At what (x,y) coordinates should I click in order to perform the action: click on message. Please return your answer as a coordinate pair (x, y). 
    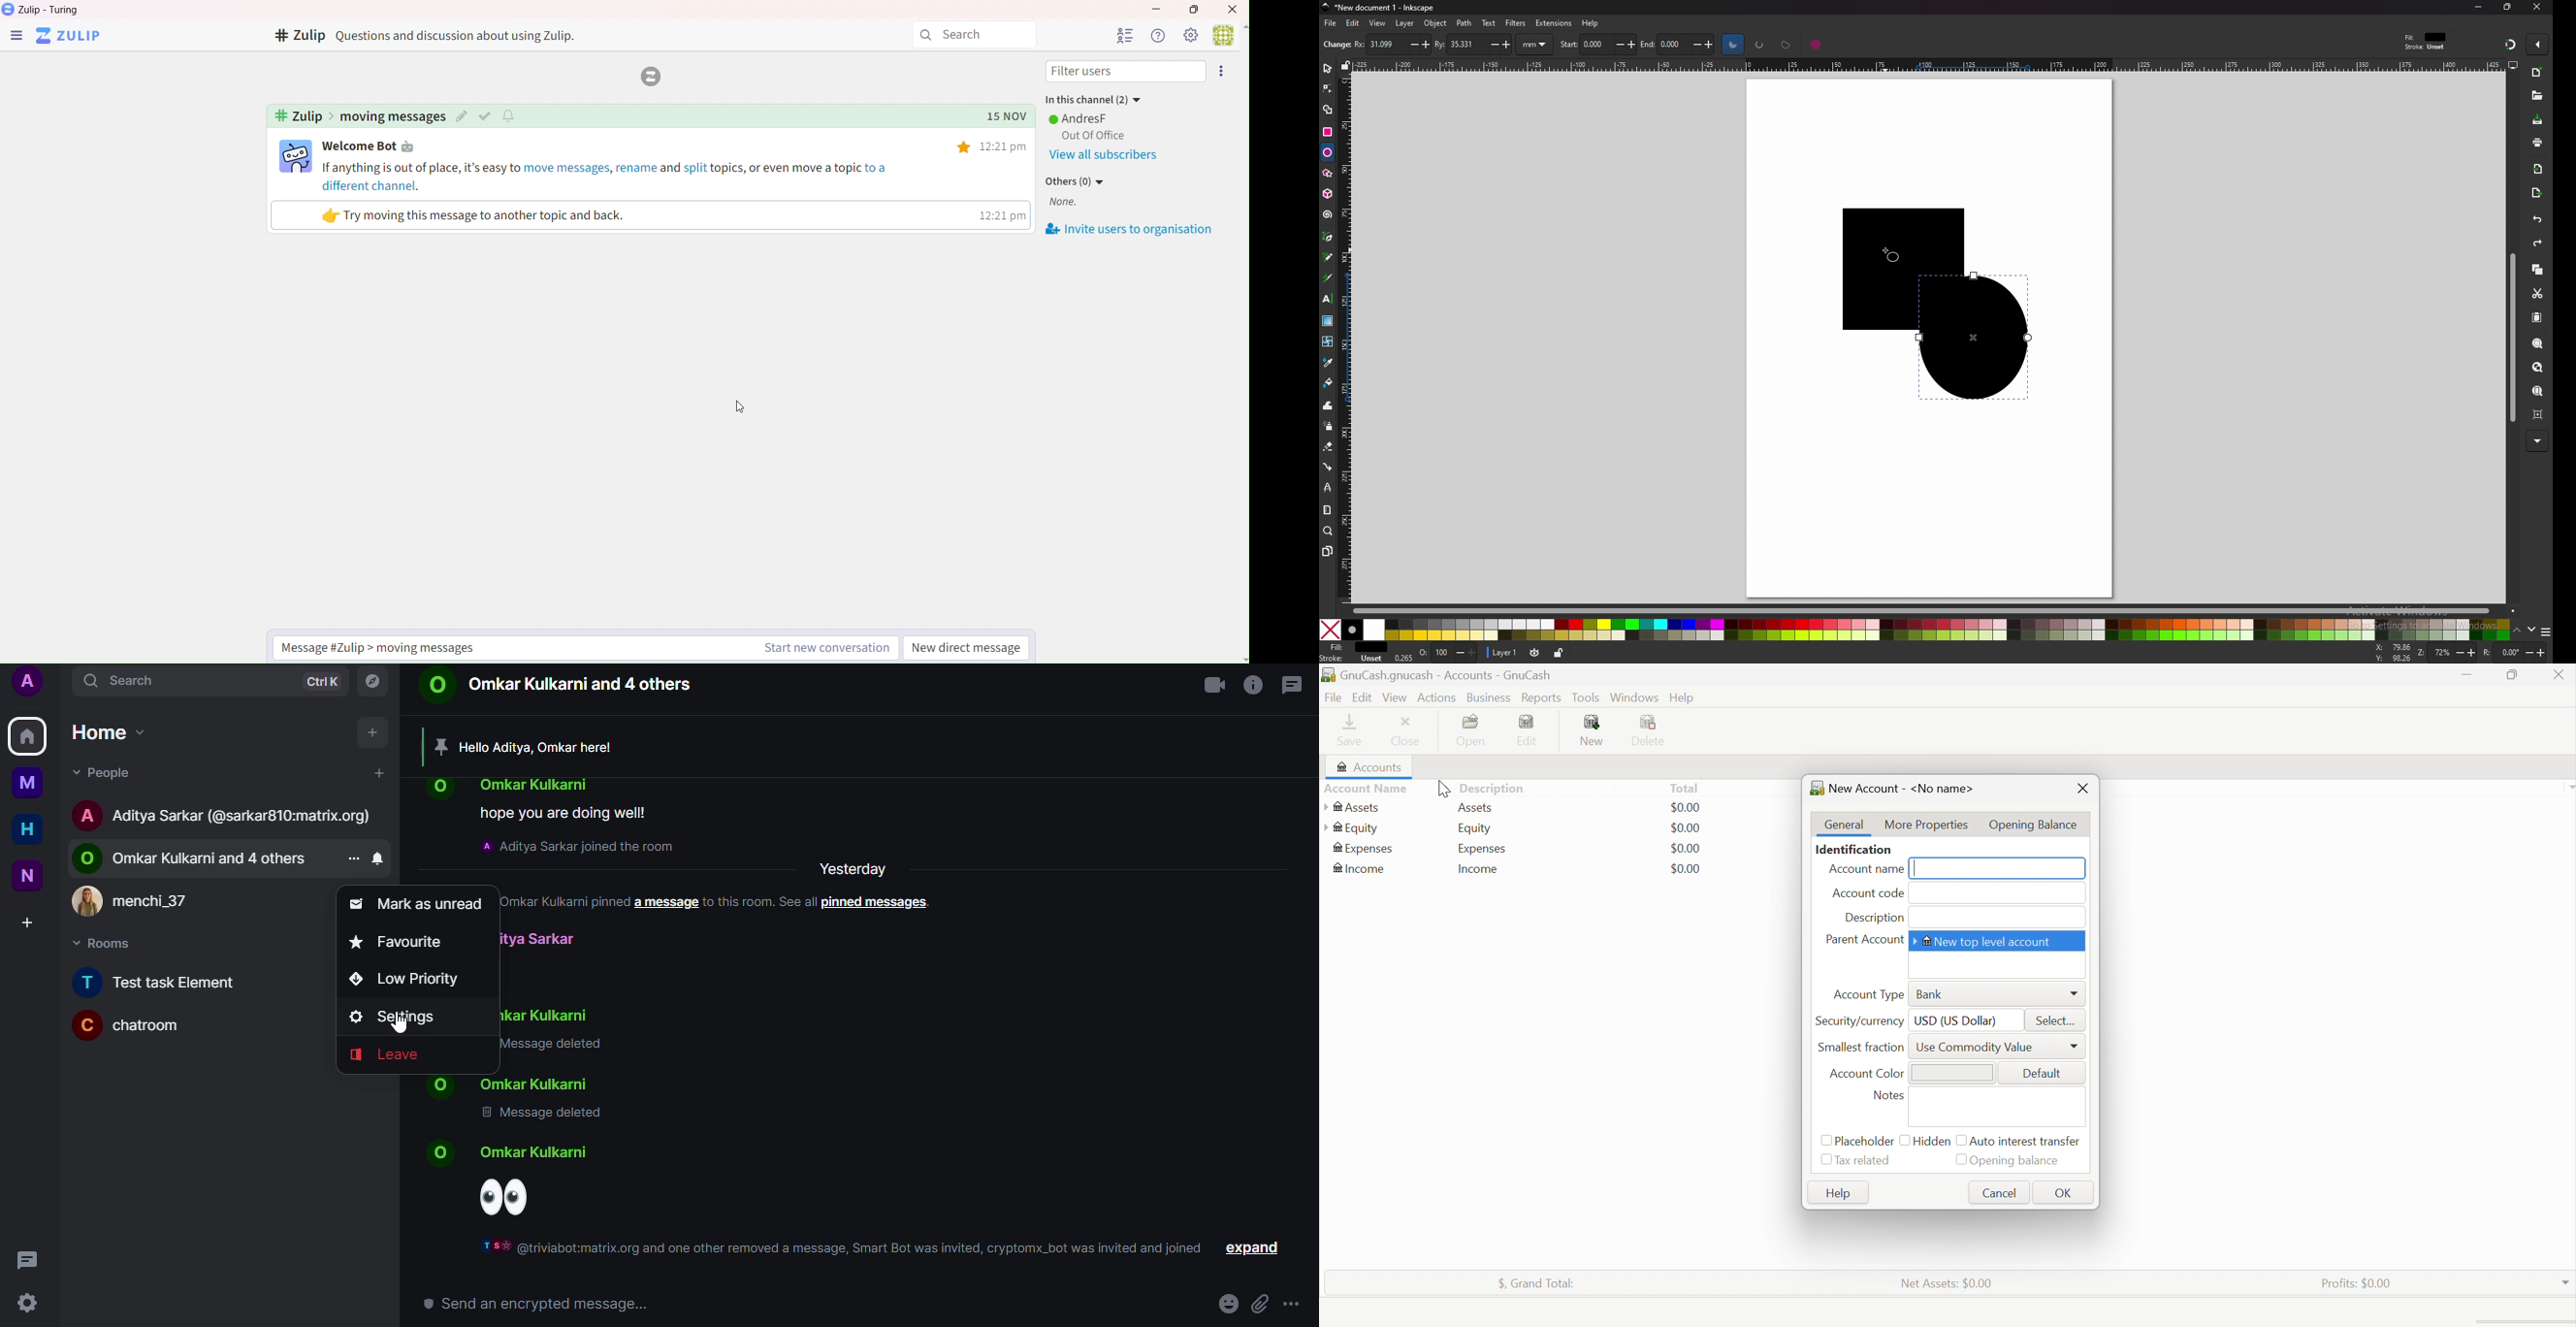
    Looking at the image, I should click on (1294, 685).